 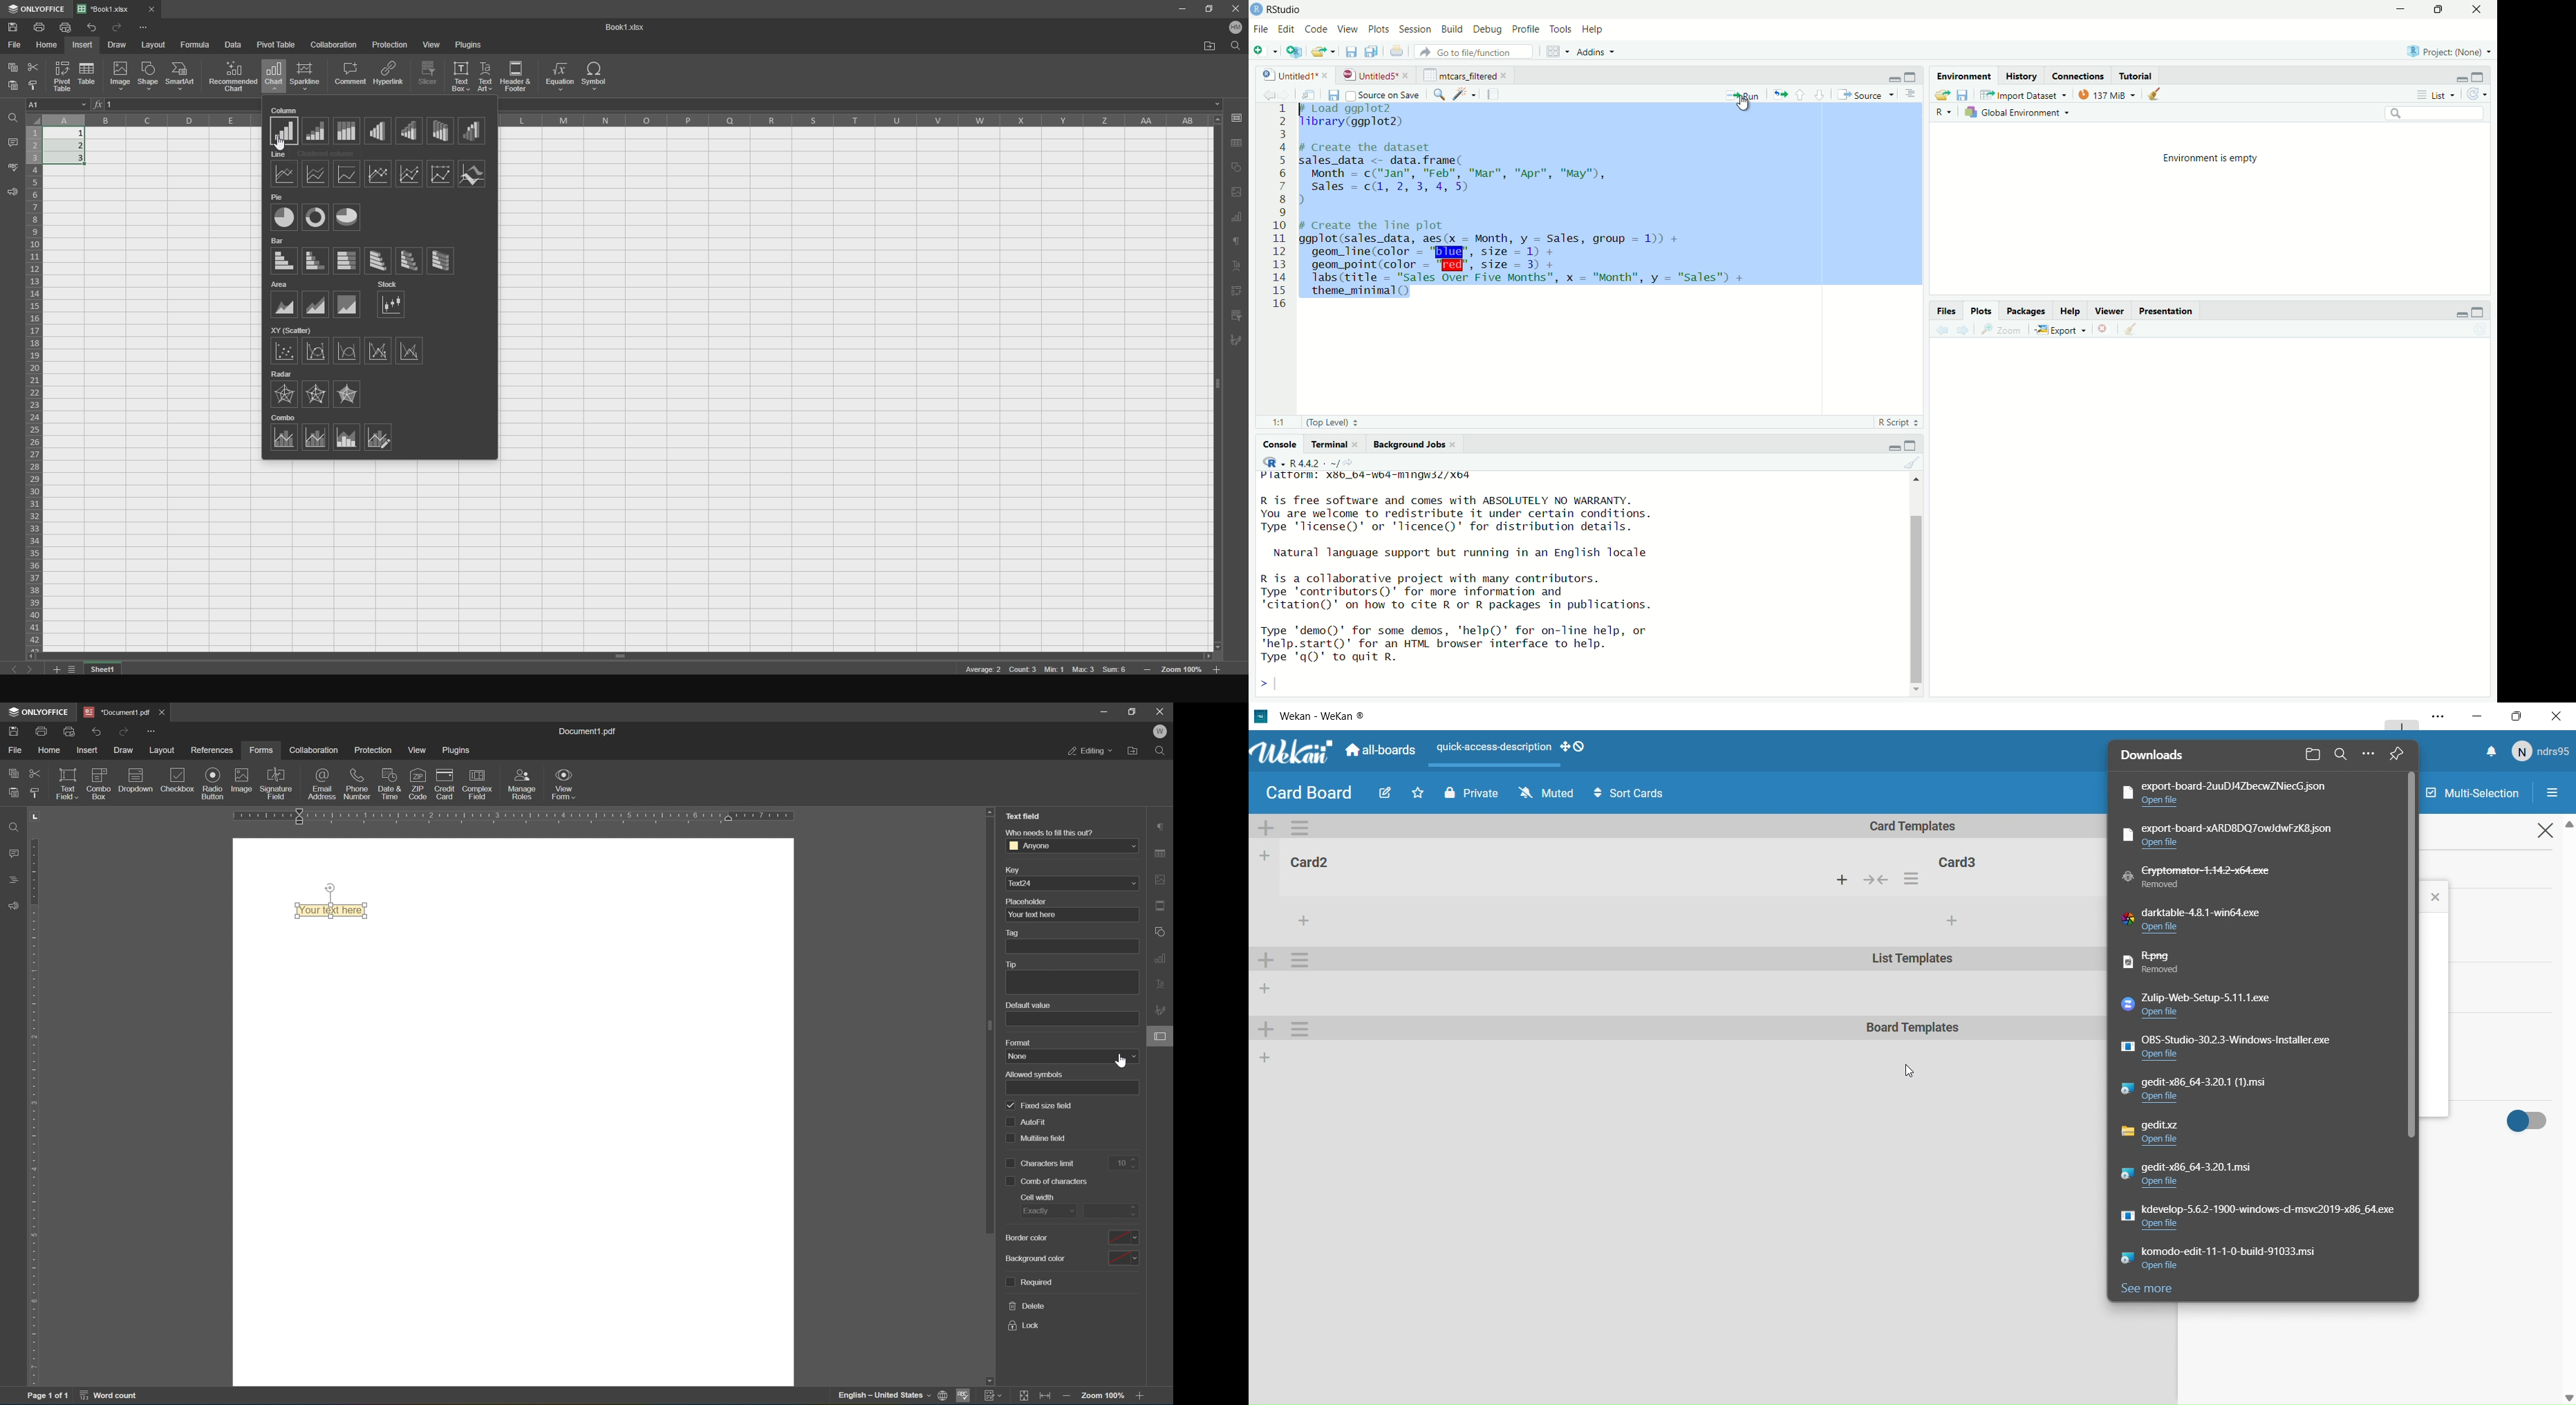 What do you see at coordinates (2211, 159) in the screenshot?
I see `environment is empty` at bounding box center [2211, 159].